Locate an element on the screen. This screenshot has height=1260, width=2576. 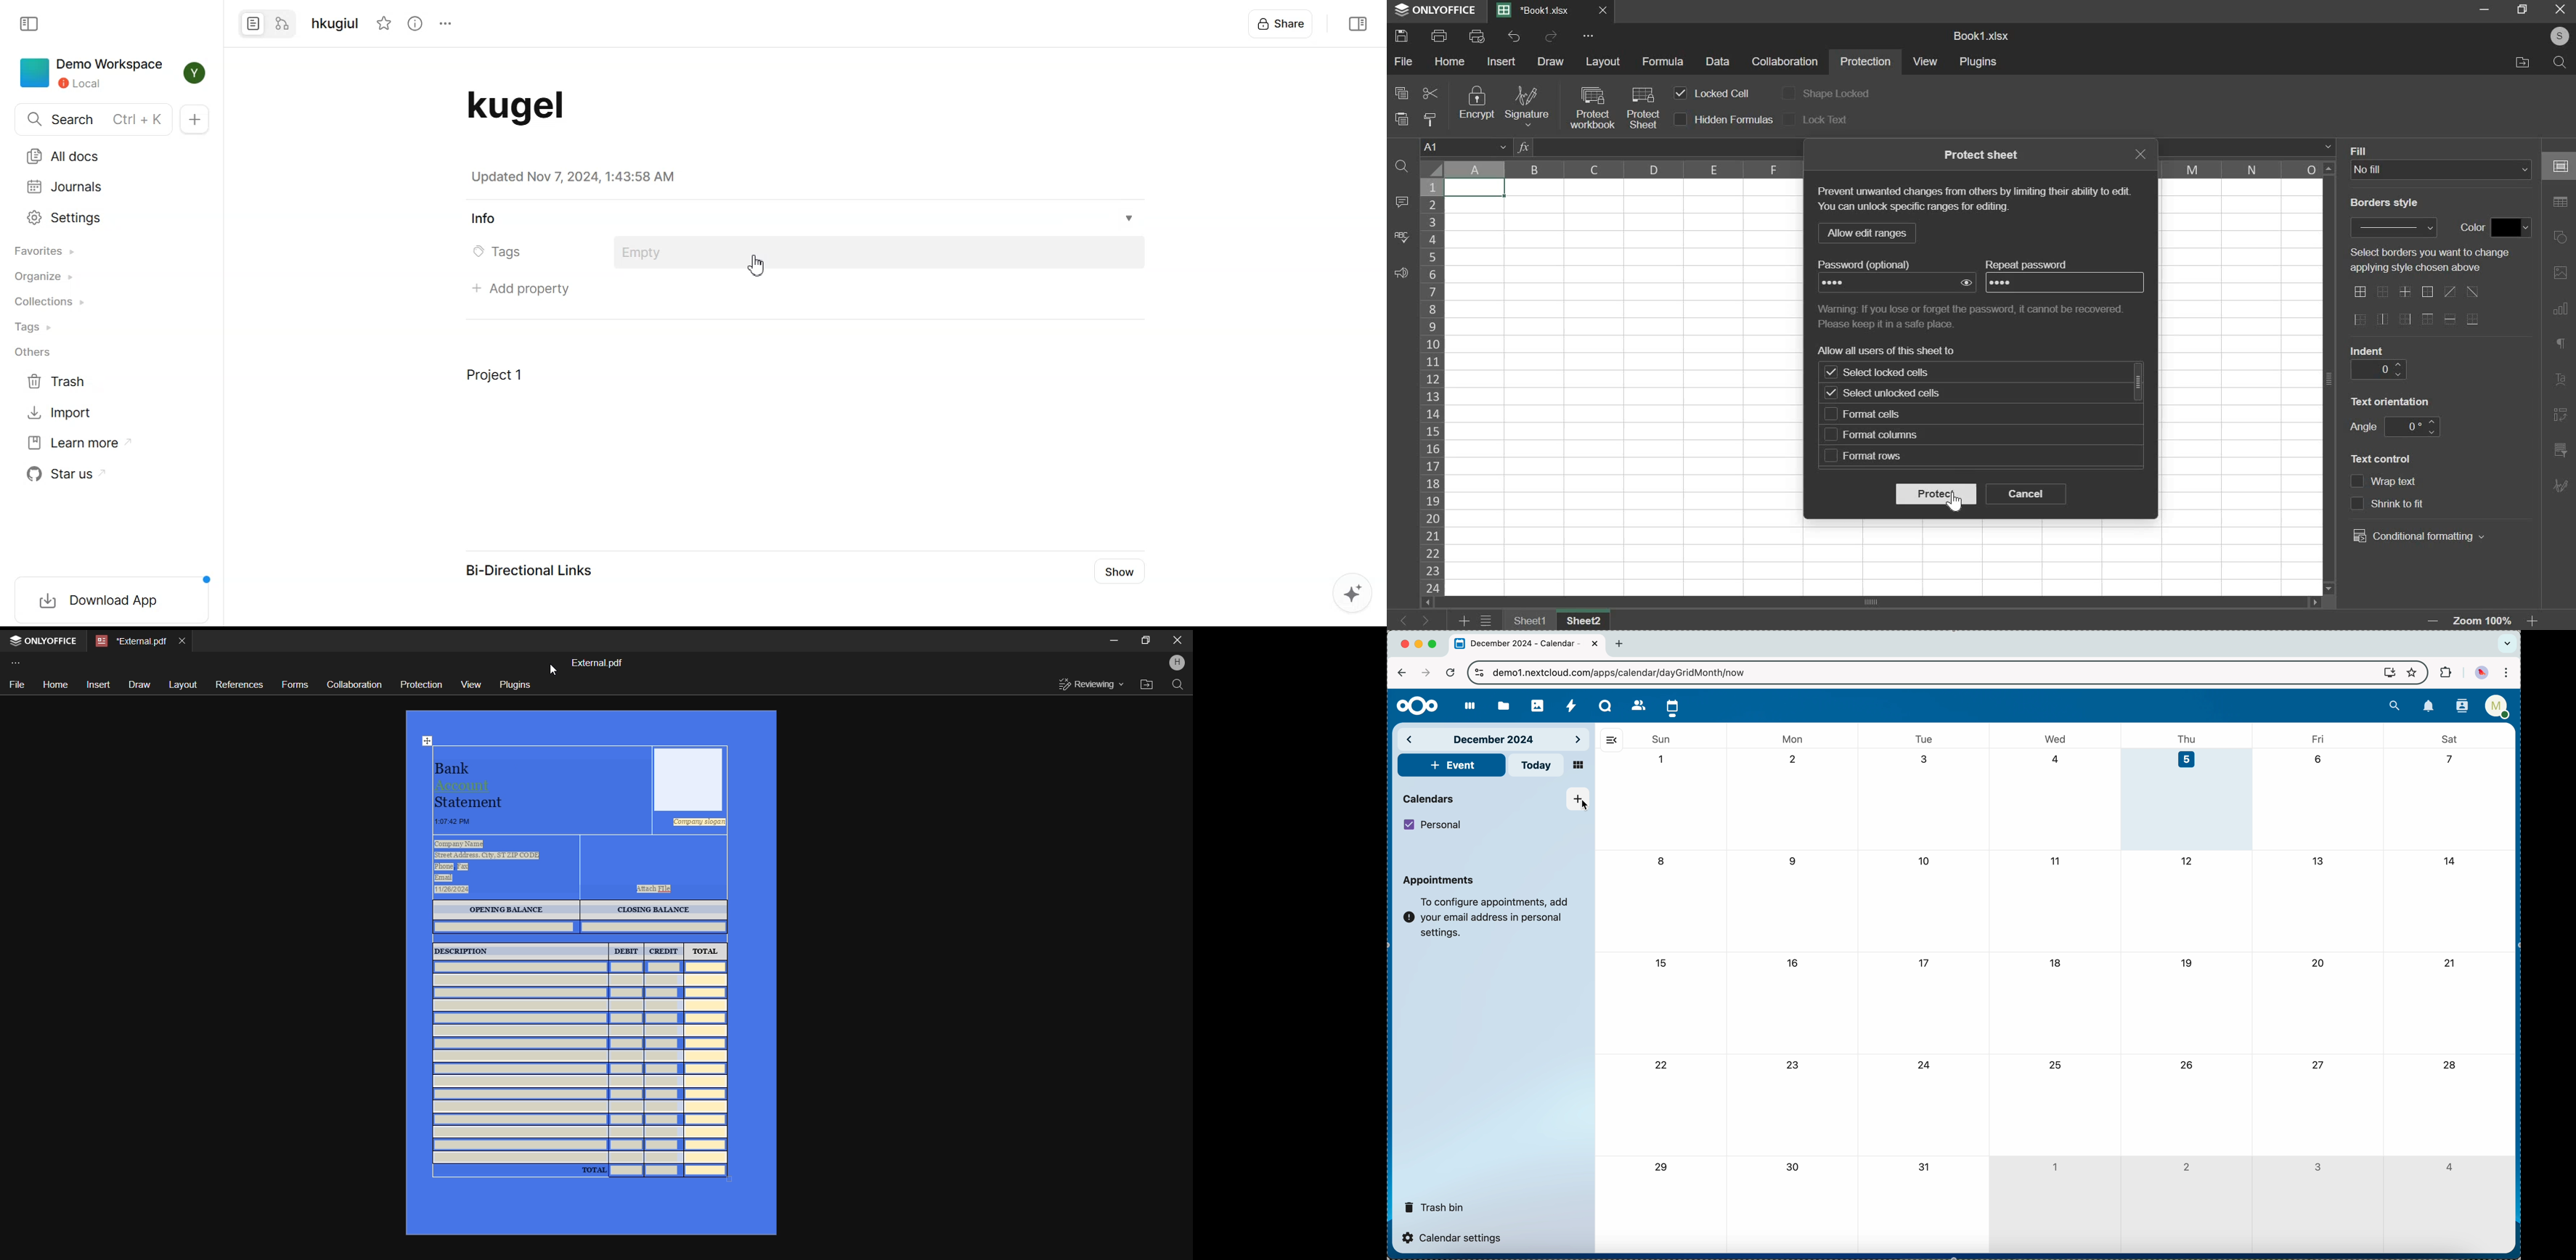
26 is located at coordinates (2188, 1064).